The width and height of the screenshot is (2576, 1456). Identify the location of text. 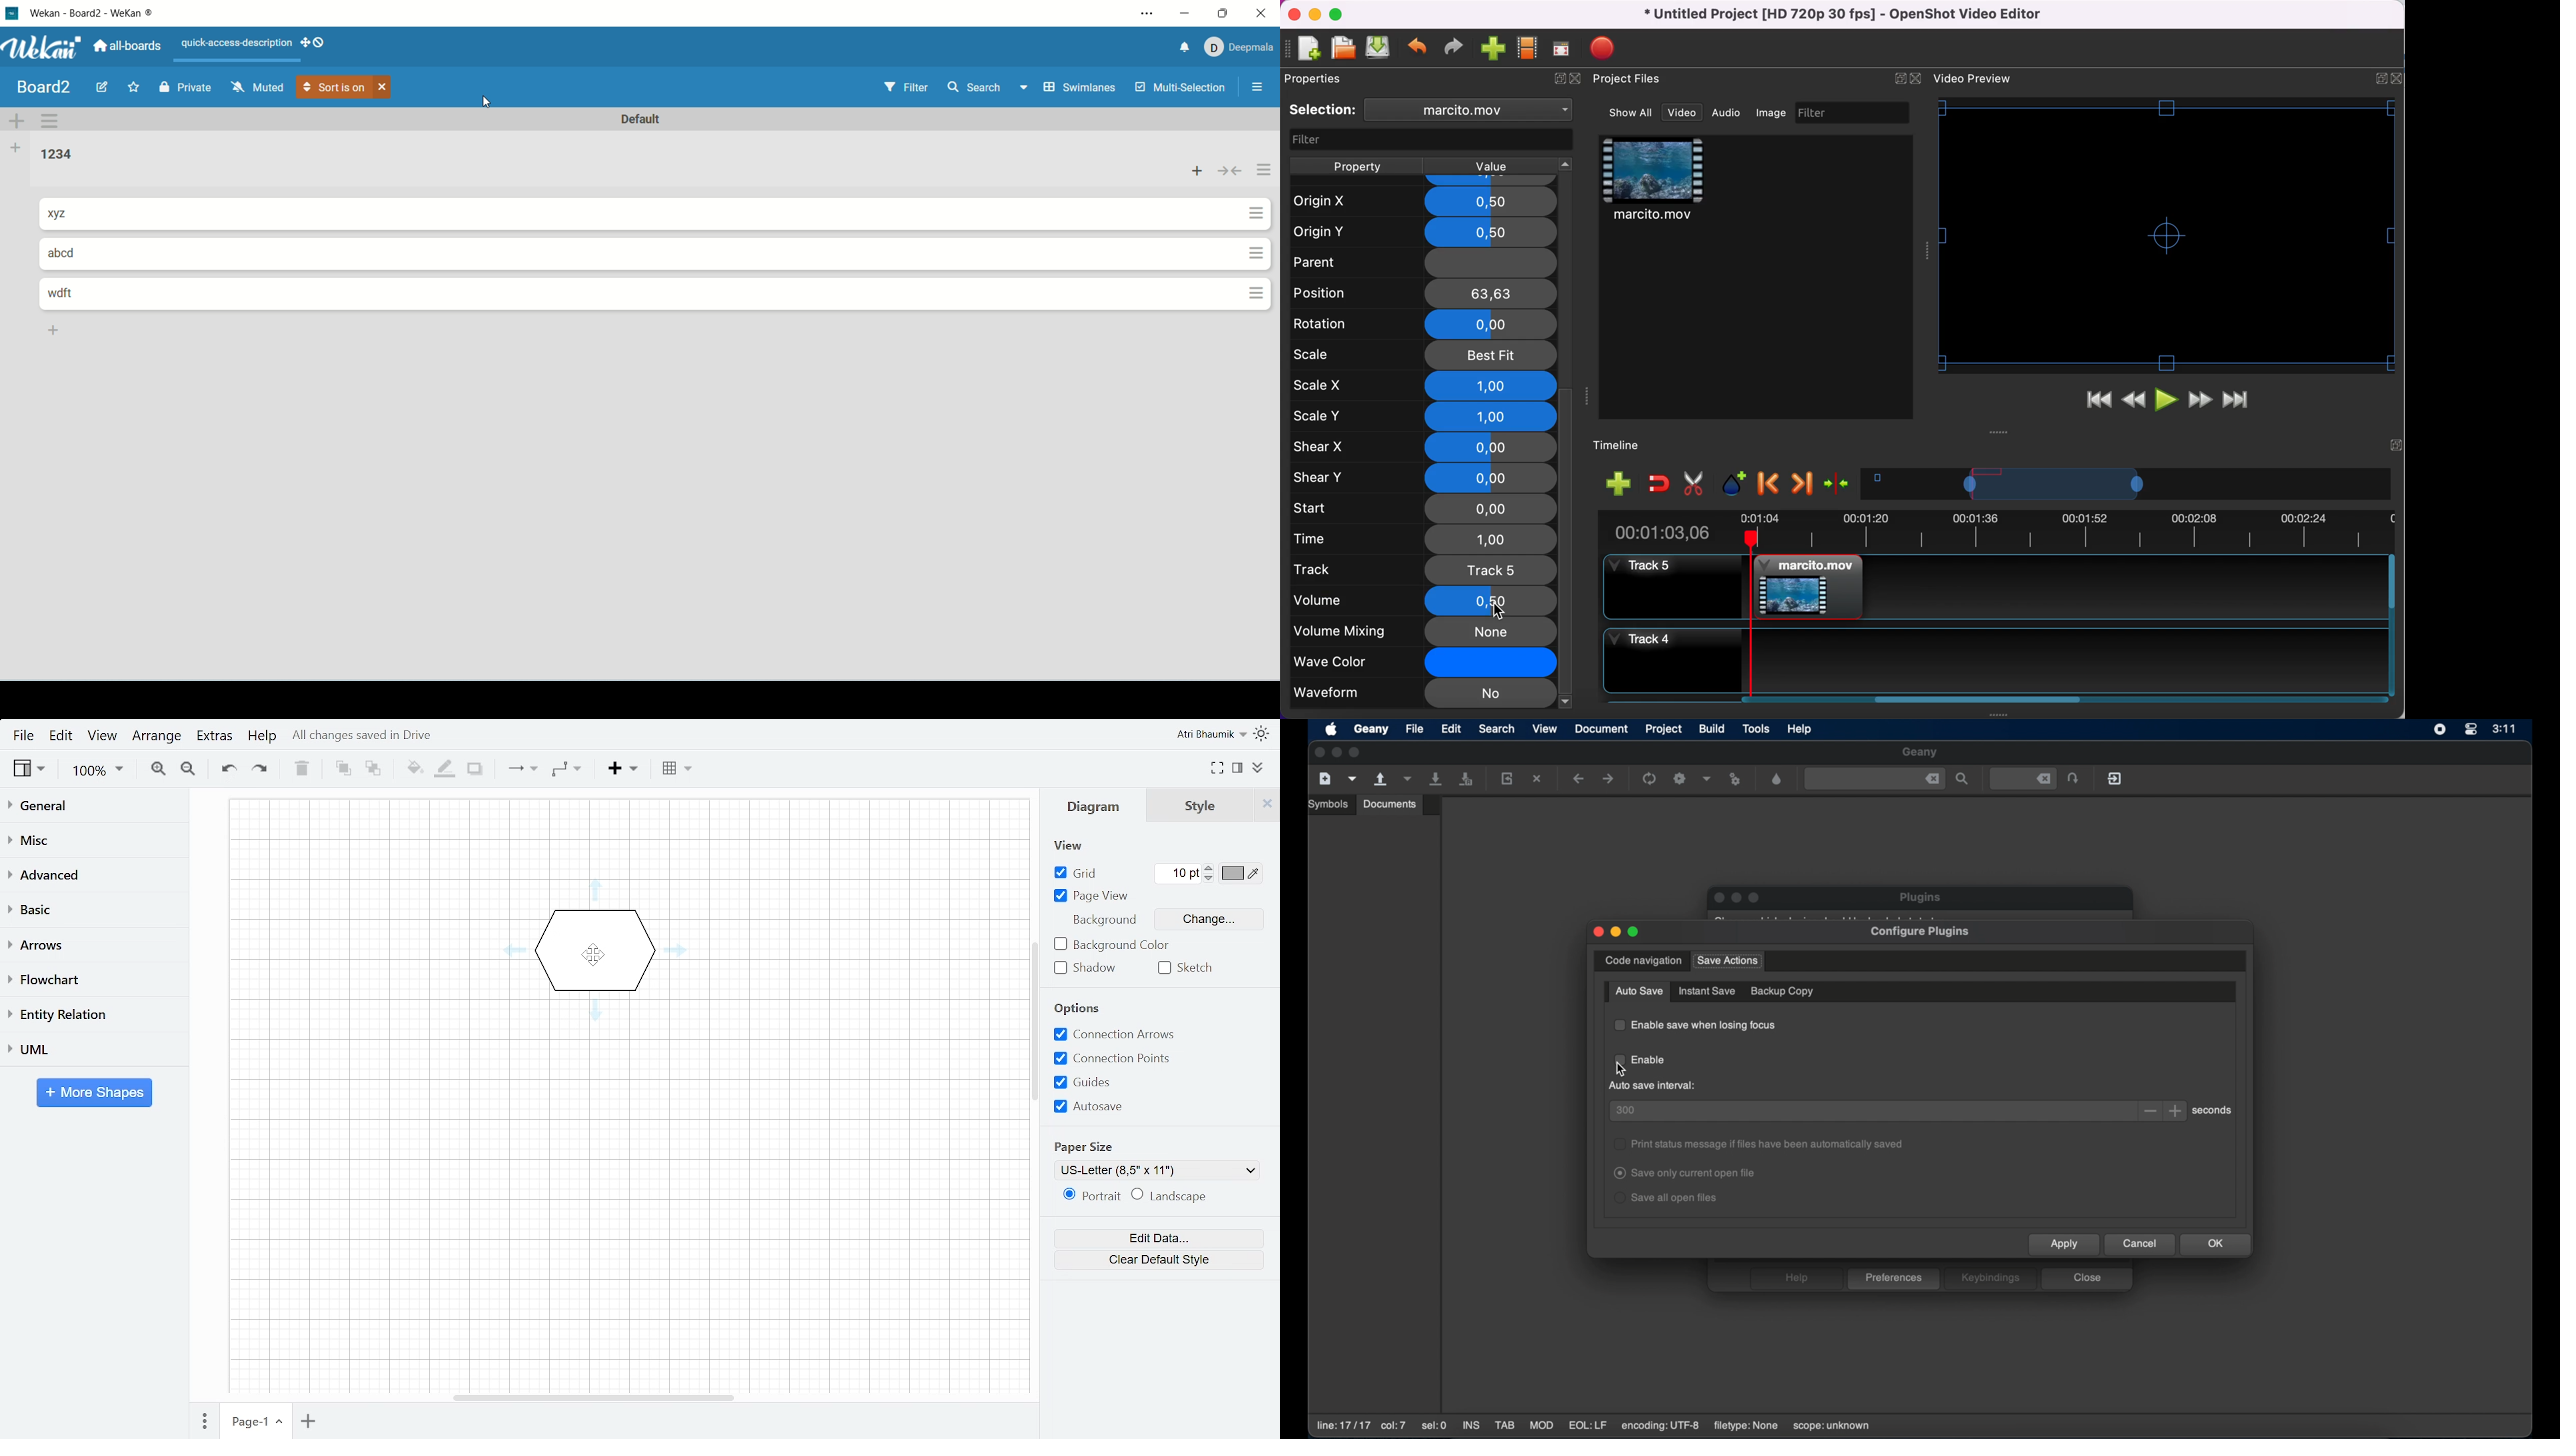
(231, 43).